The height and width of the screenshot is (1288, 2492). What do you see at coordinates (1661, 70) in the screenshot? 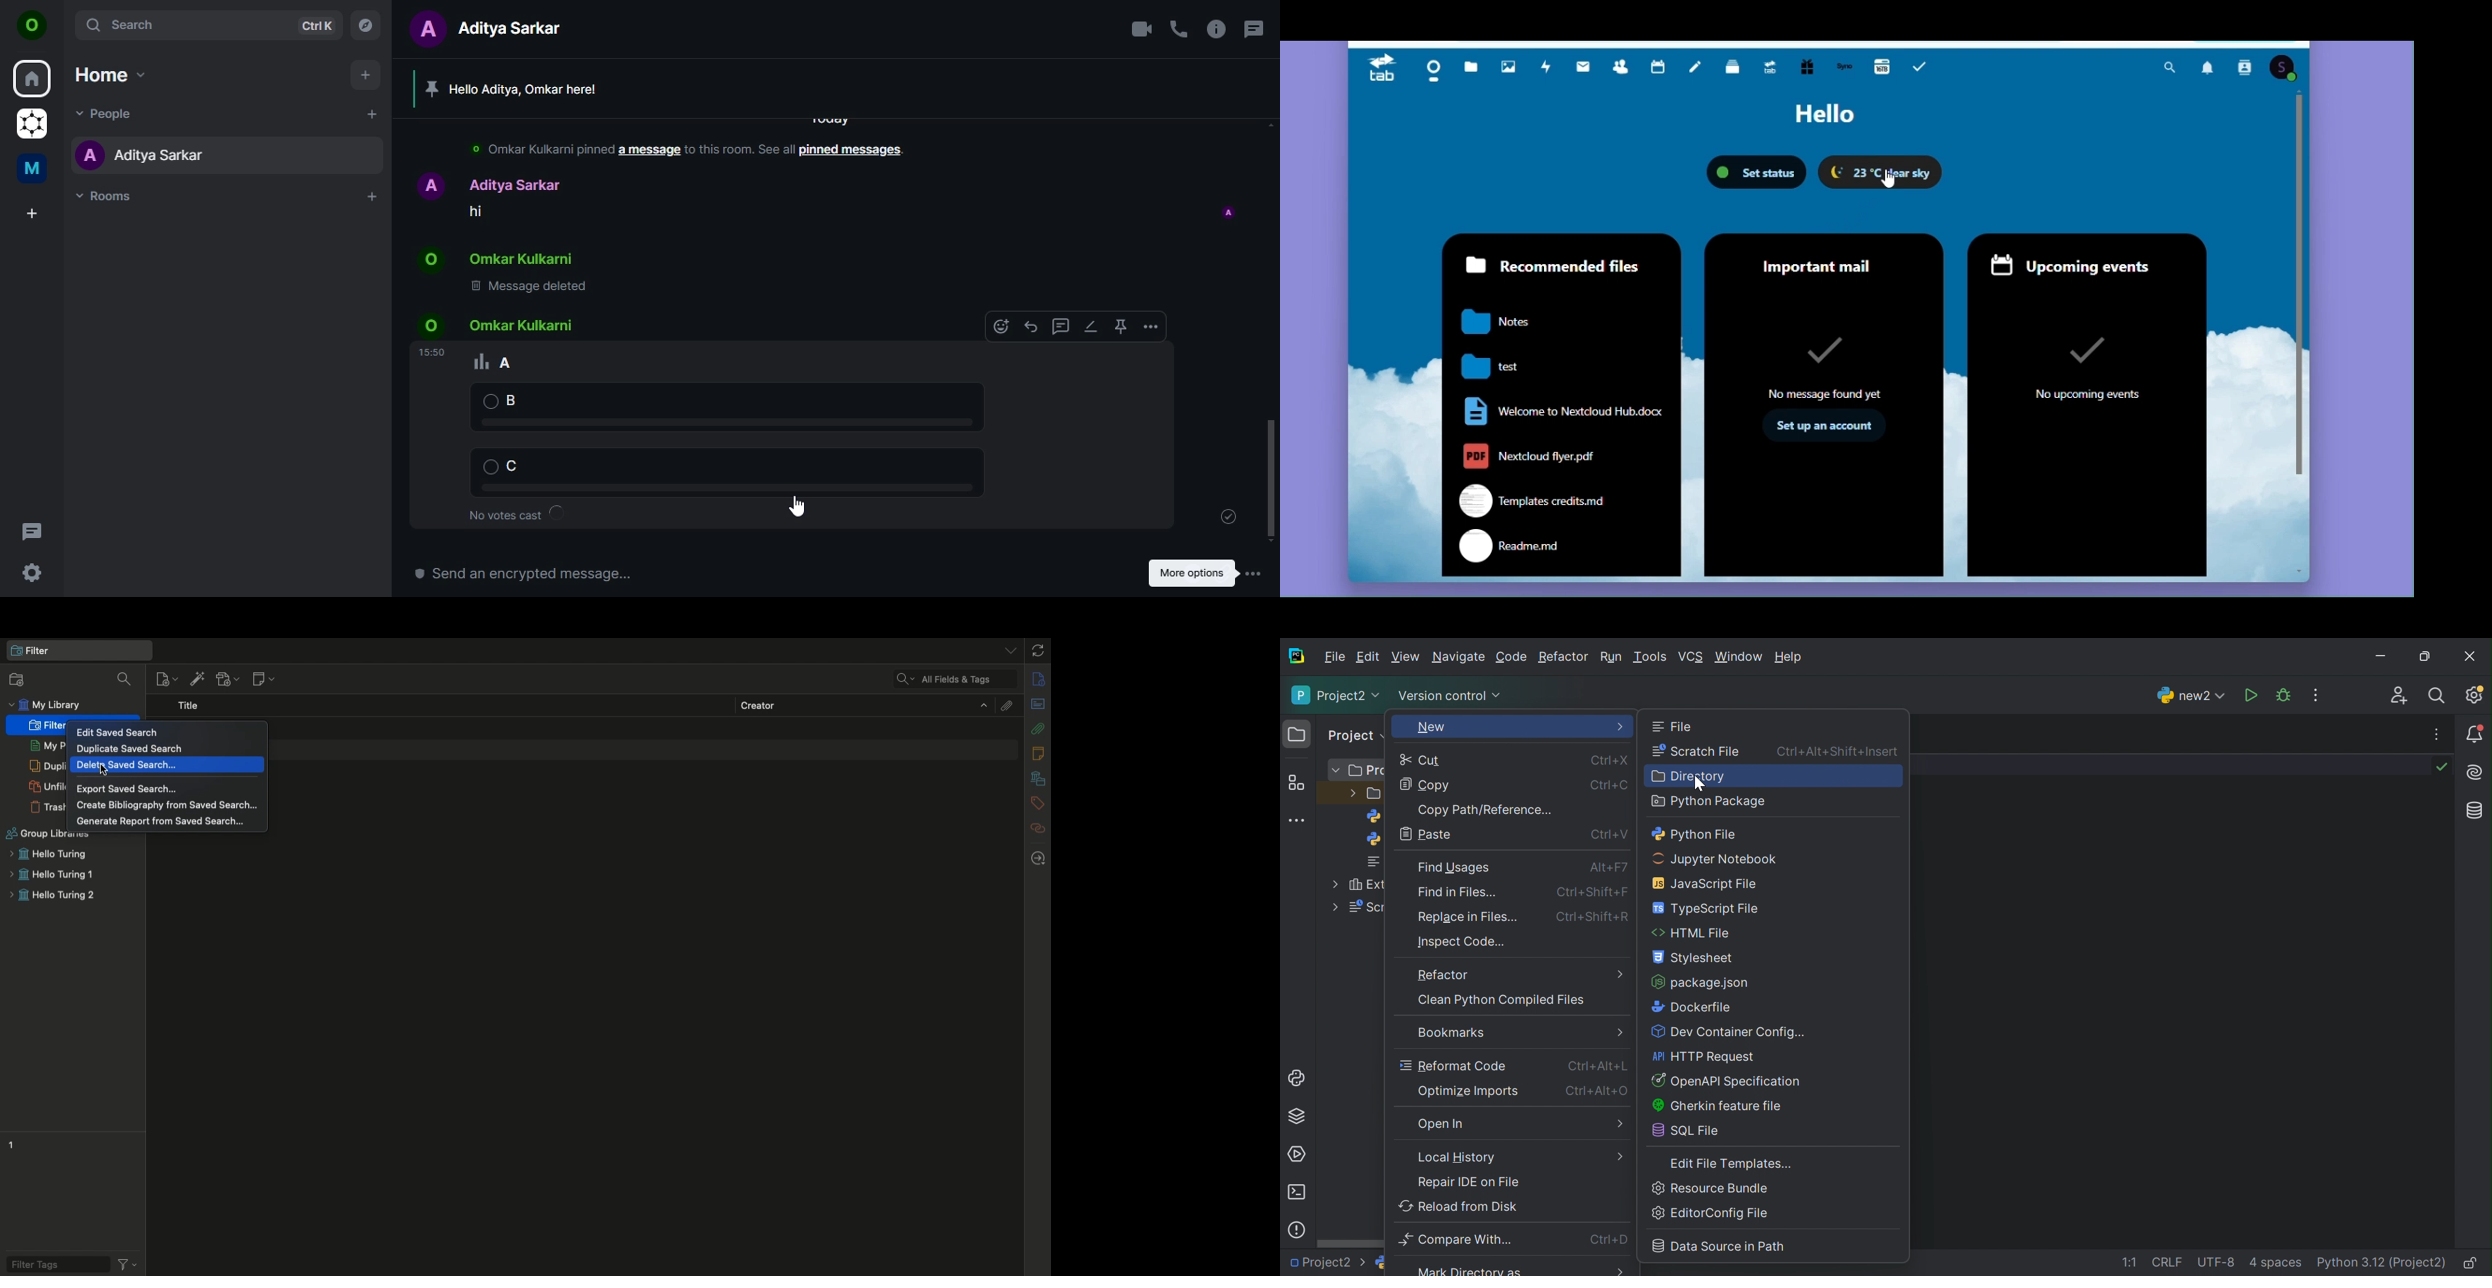
I see `Calendar` at bounding box center [1661, 70].